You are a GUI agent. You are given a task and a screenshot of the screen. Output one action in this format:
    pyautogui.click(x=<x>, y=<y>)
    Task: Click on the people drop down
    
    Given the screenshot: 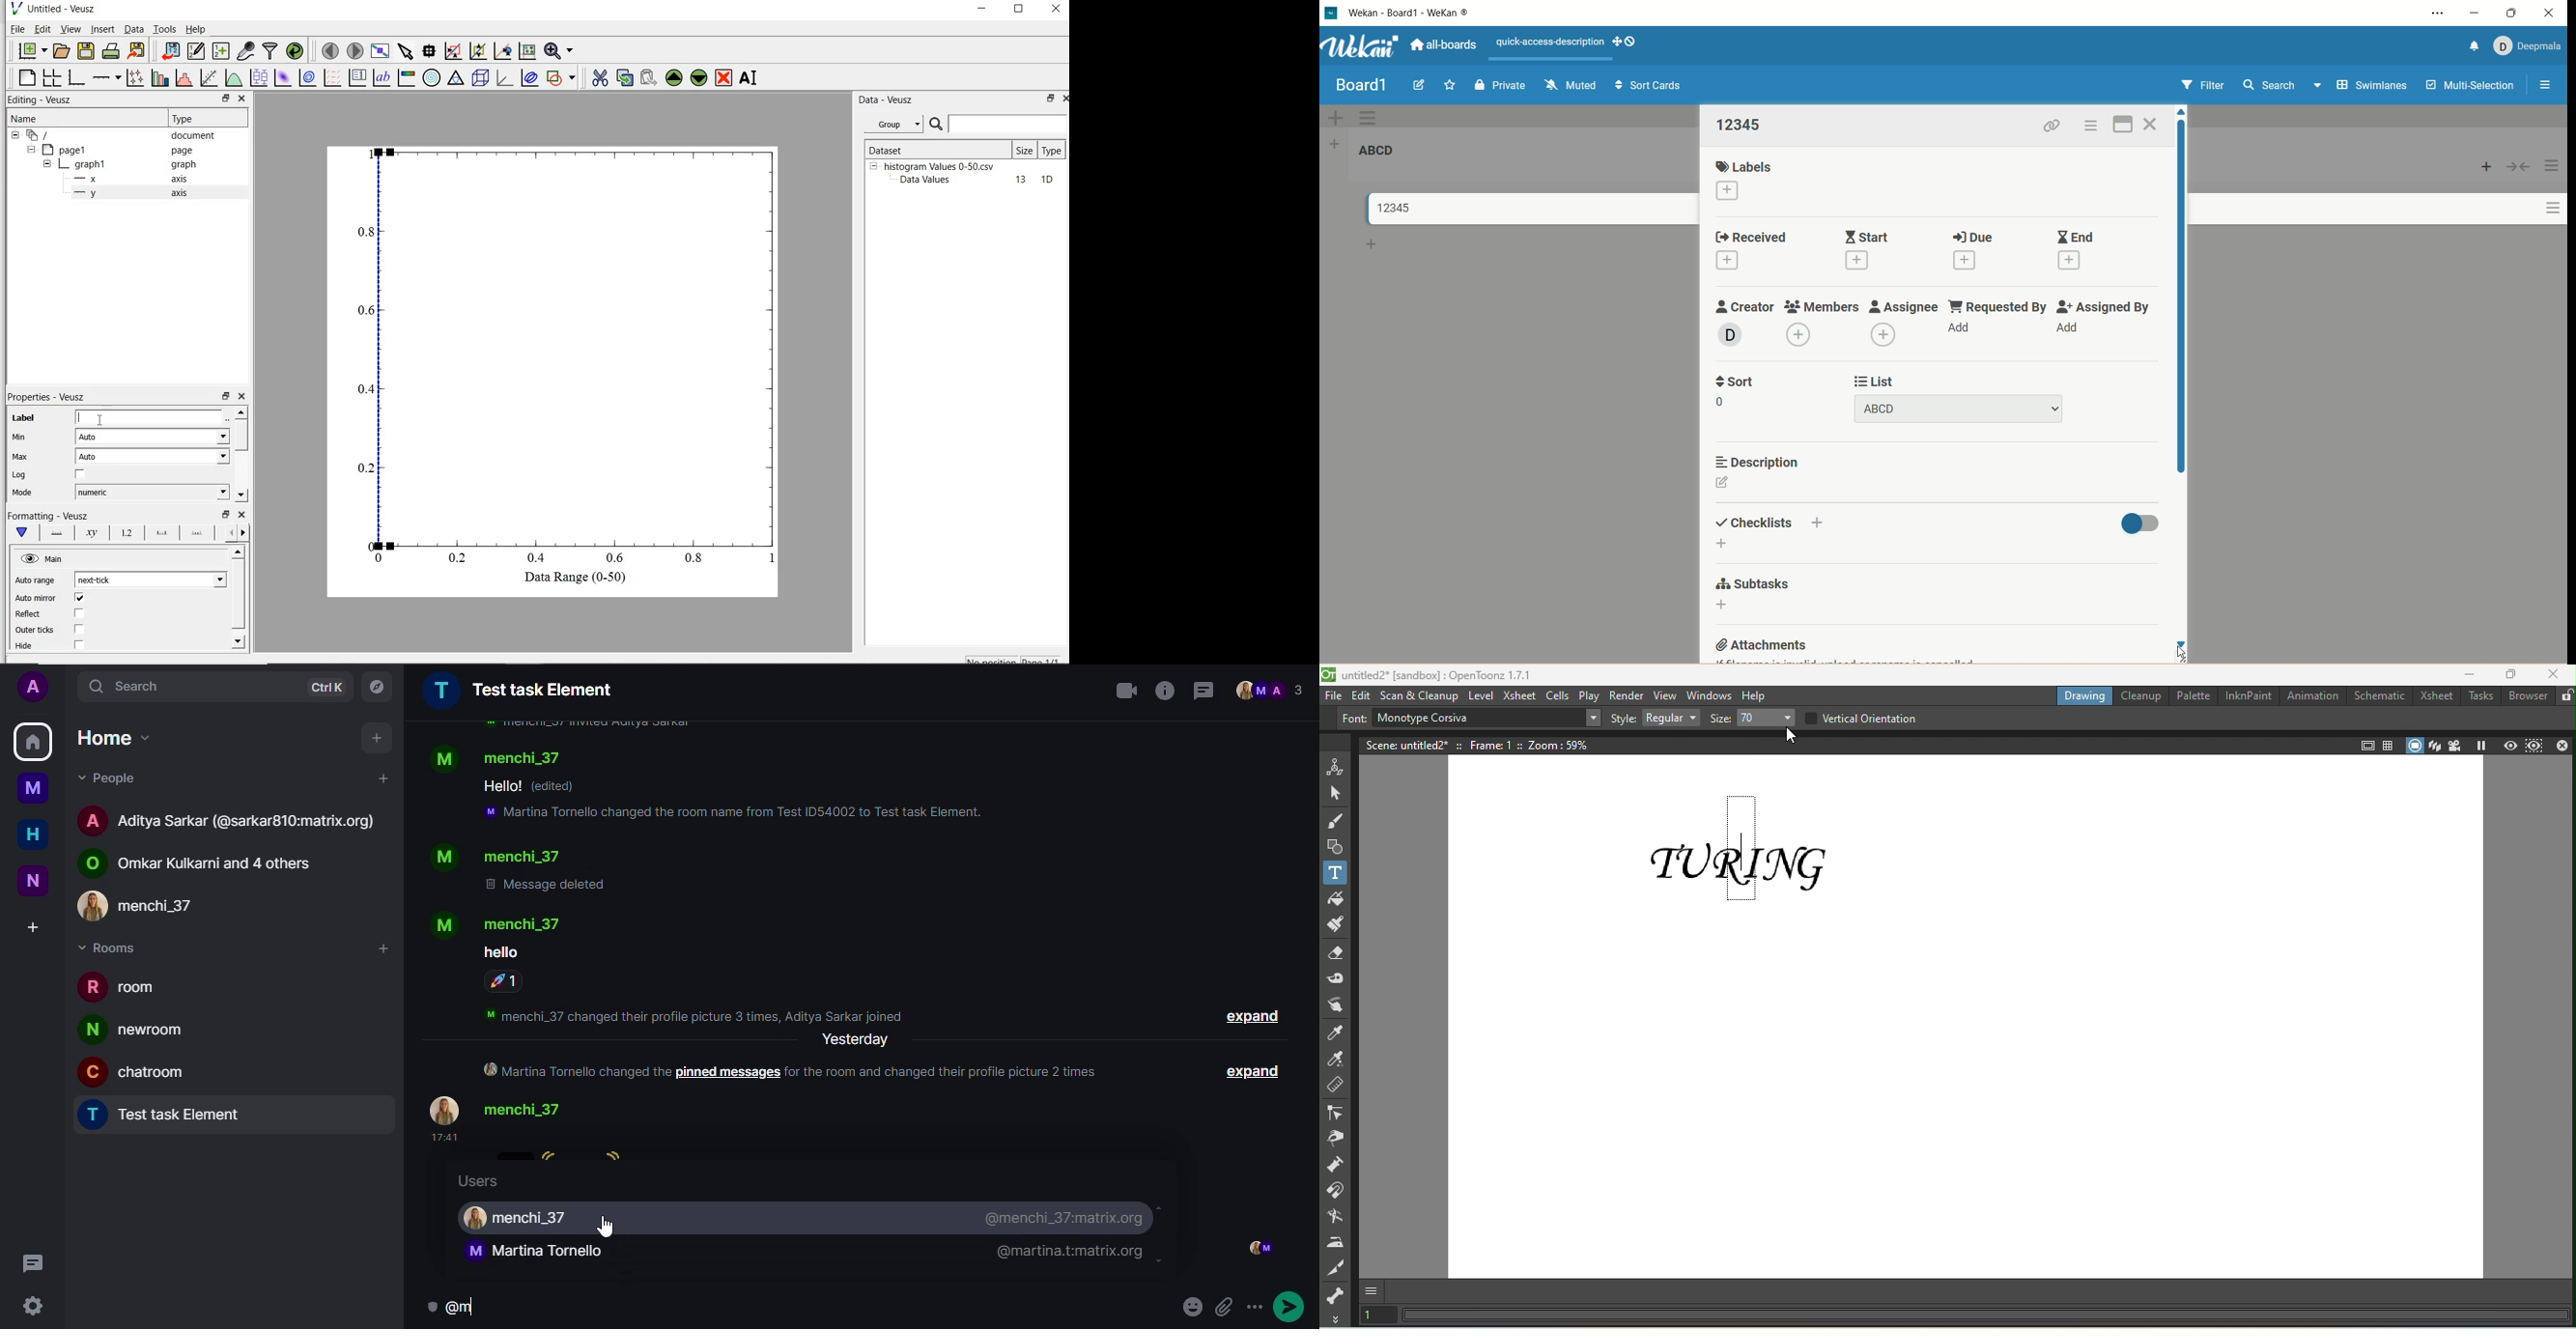 What is the action you would take?
    pyautogui.click(x=113, y=778)
    